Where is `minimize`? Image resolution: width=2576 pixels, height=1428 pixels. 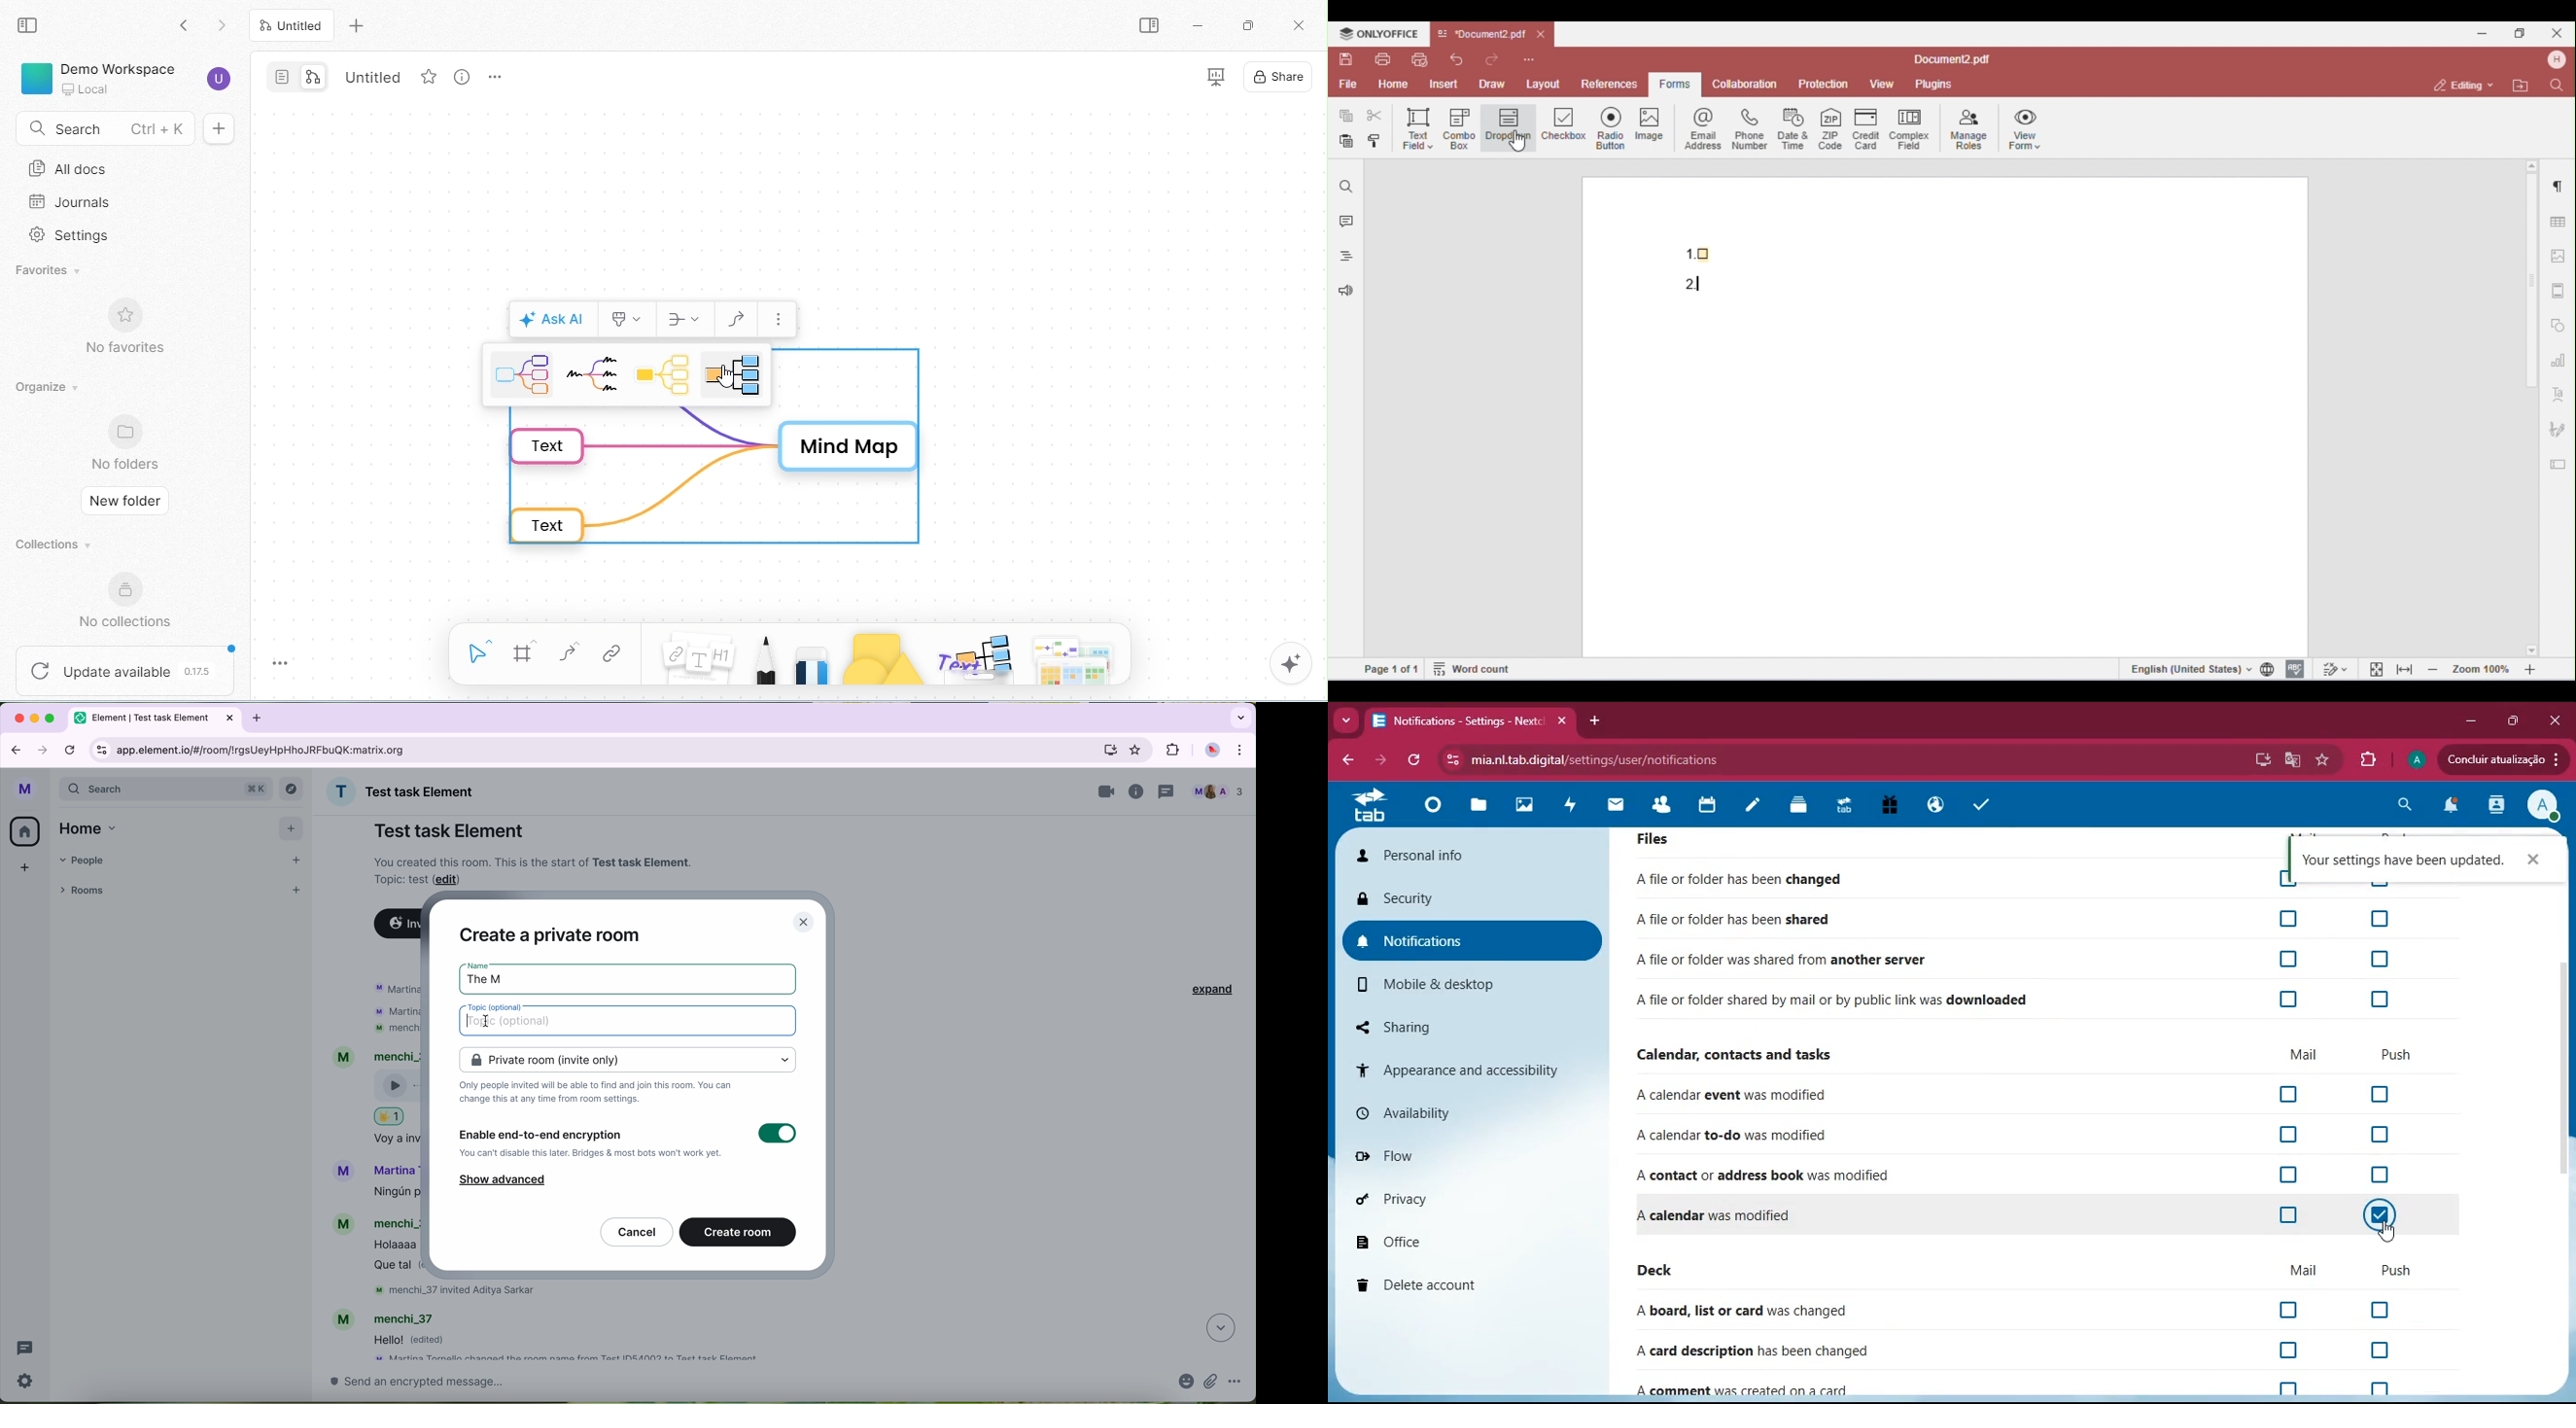 minimize is located at coordinates (1202, 27).